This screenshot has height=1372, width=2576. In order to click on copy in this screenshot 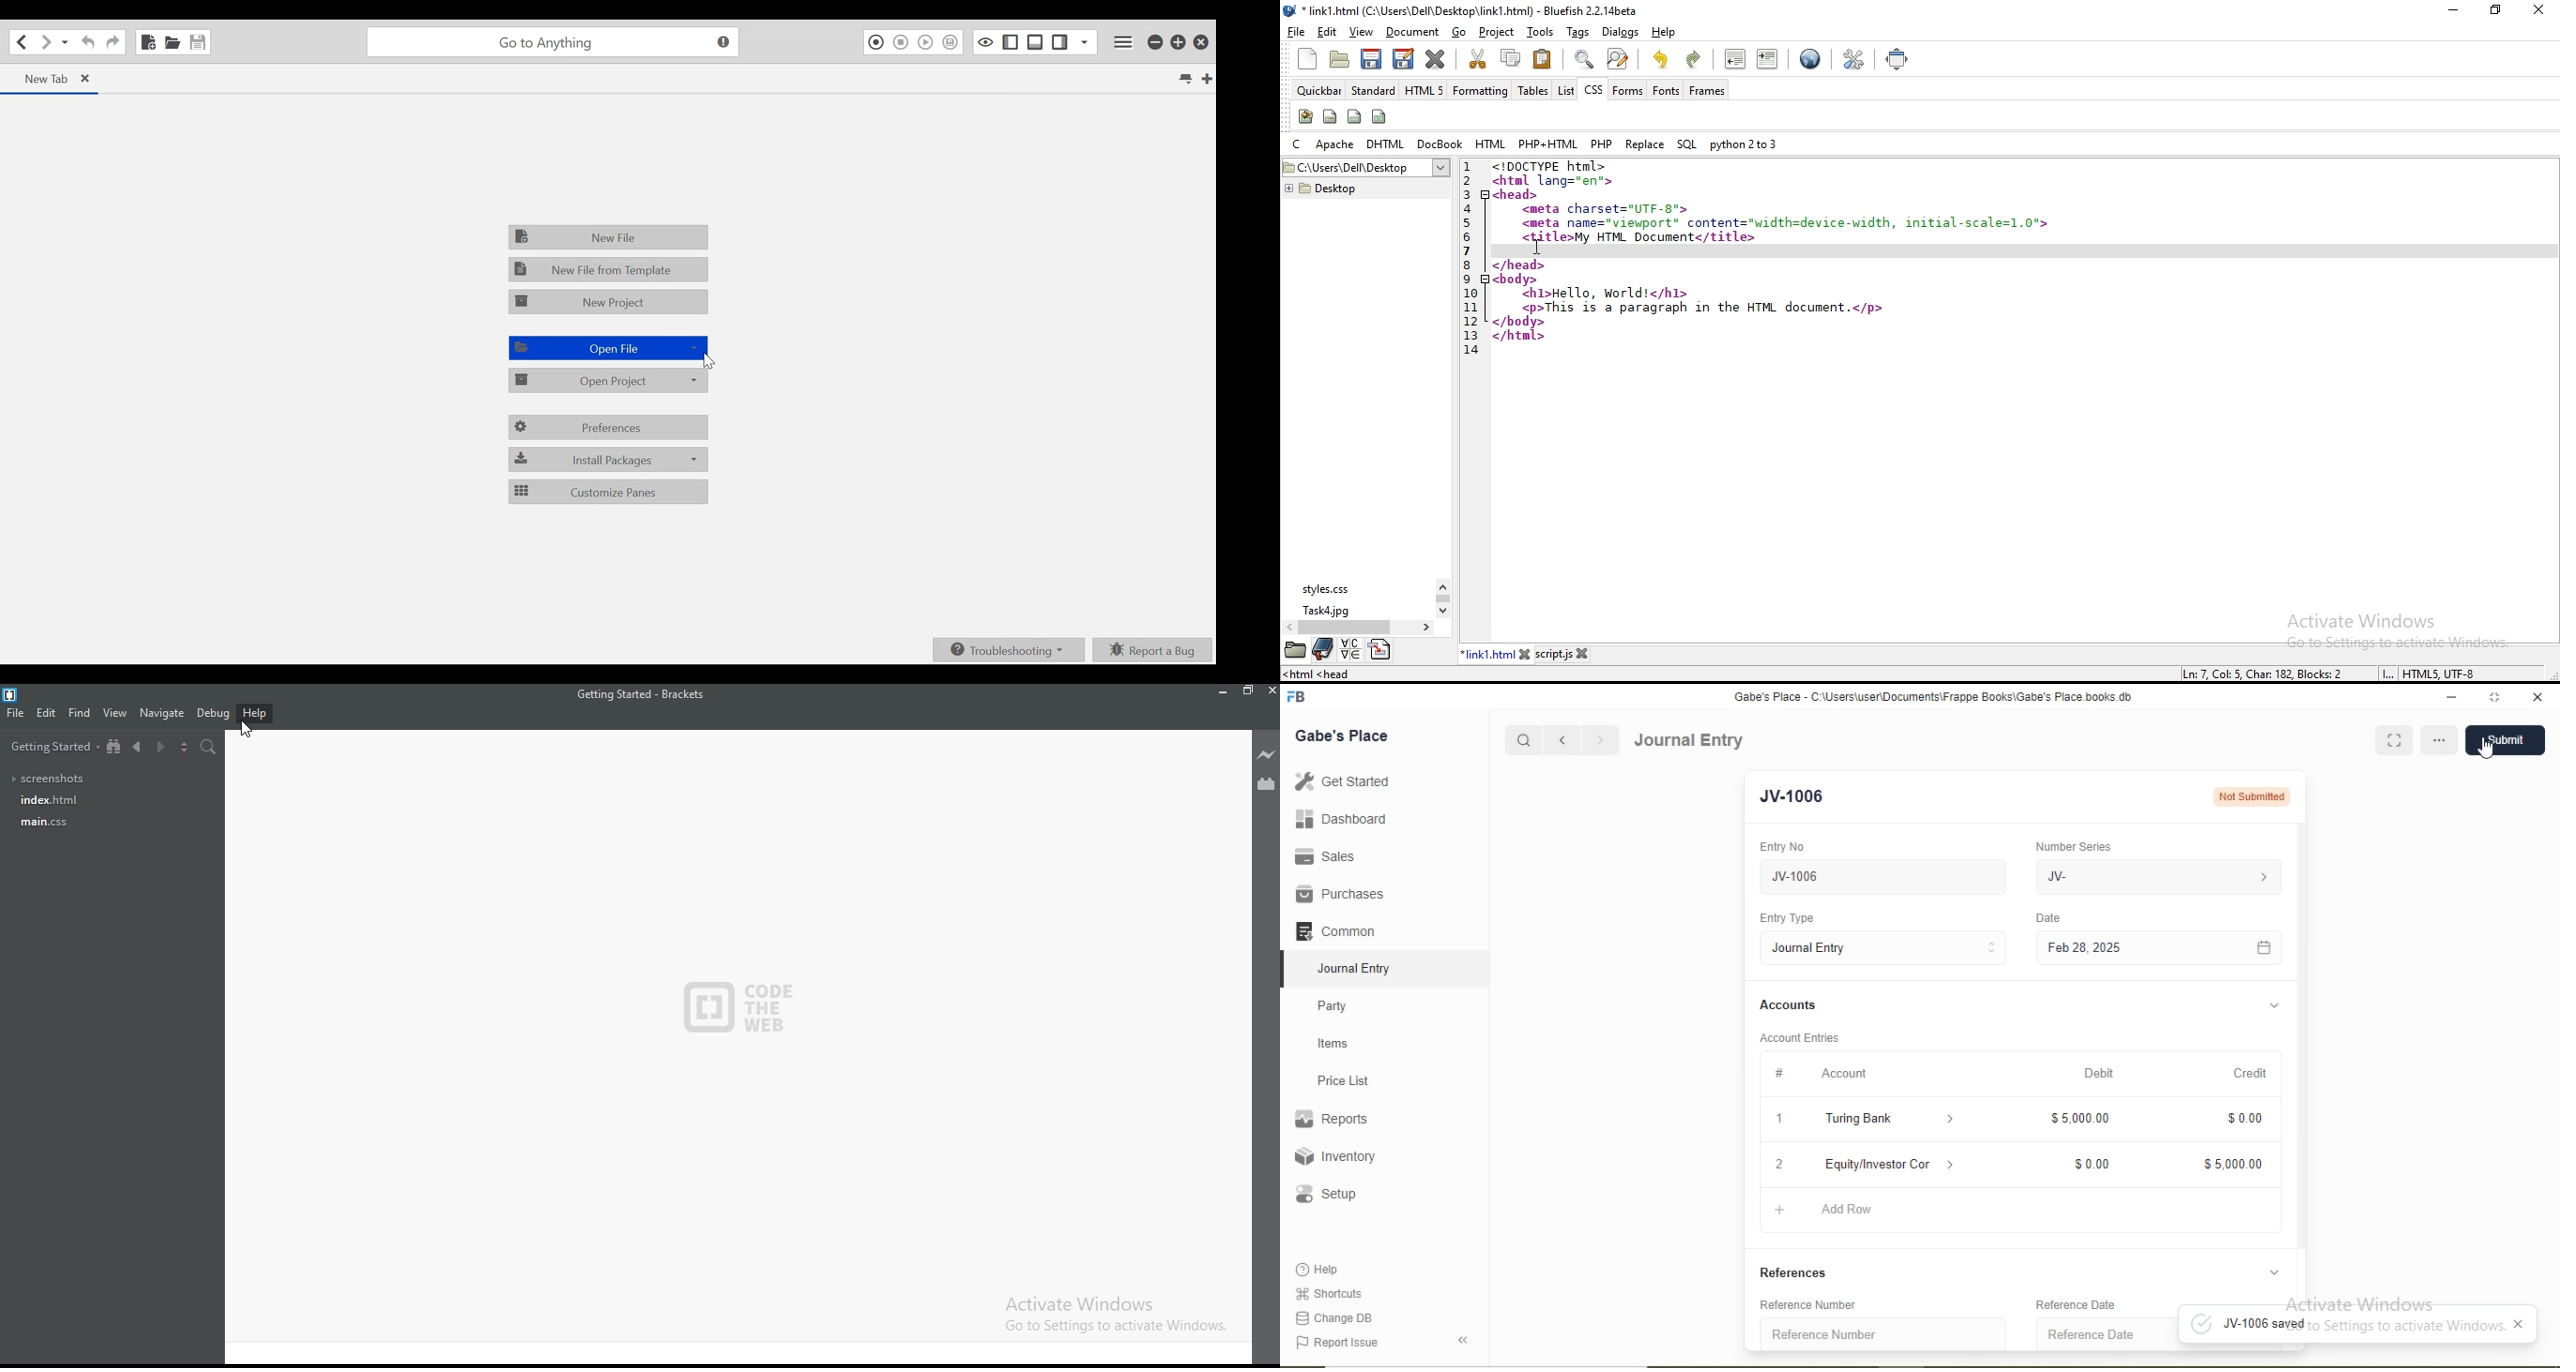, I will do `click(1511, 56)`.